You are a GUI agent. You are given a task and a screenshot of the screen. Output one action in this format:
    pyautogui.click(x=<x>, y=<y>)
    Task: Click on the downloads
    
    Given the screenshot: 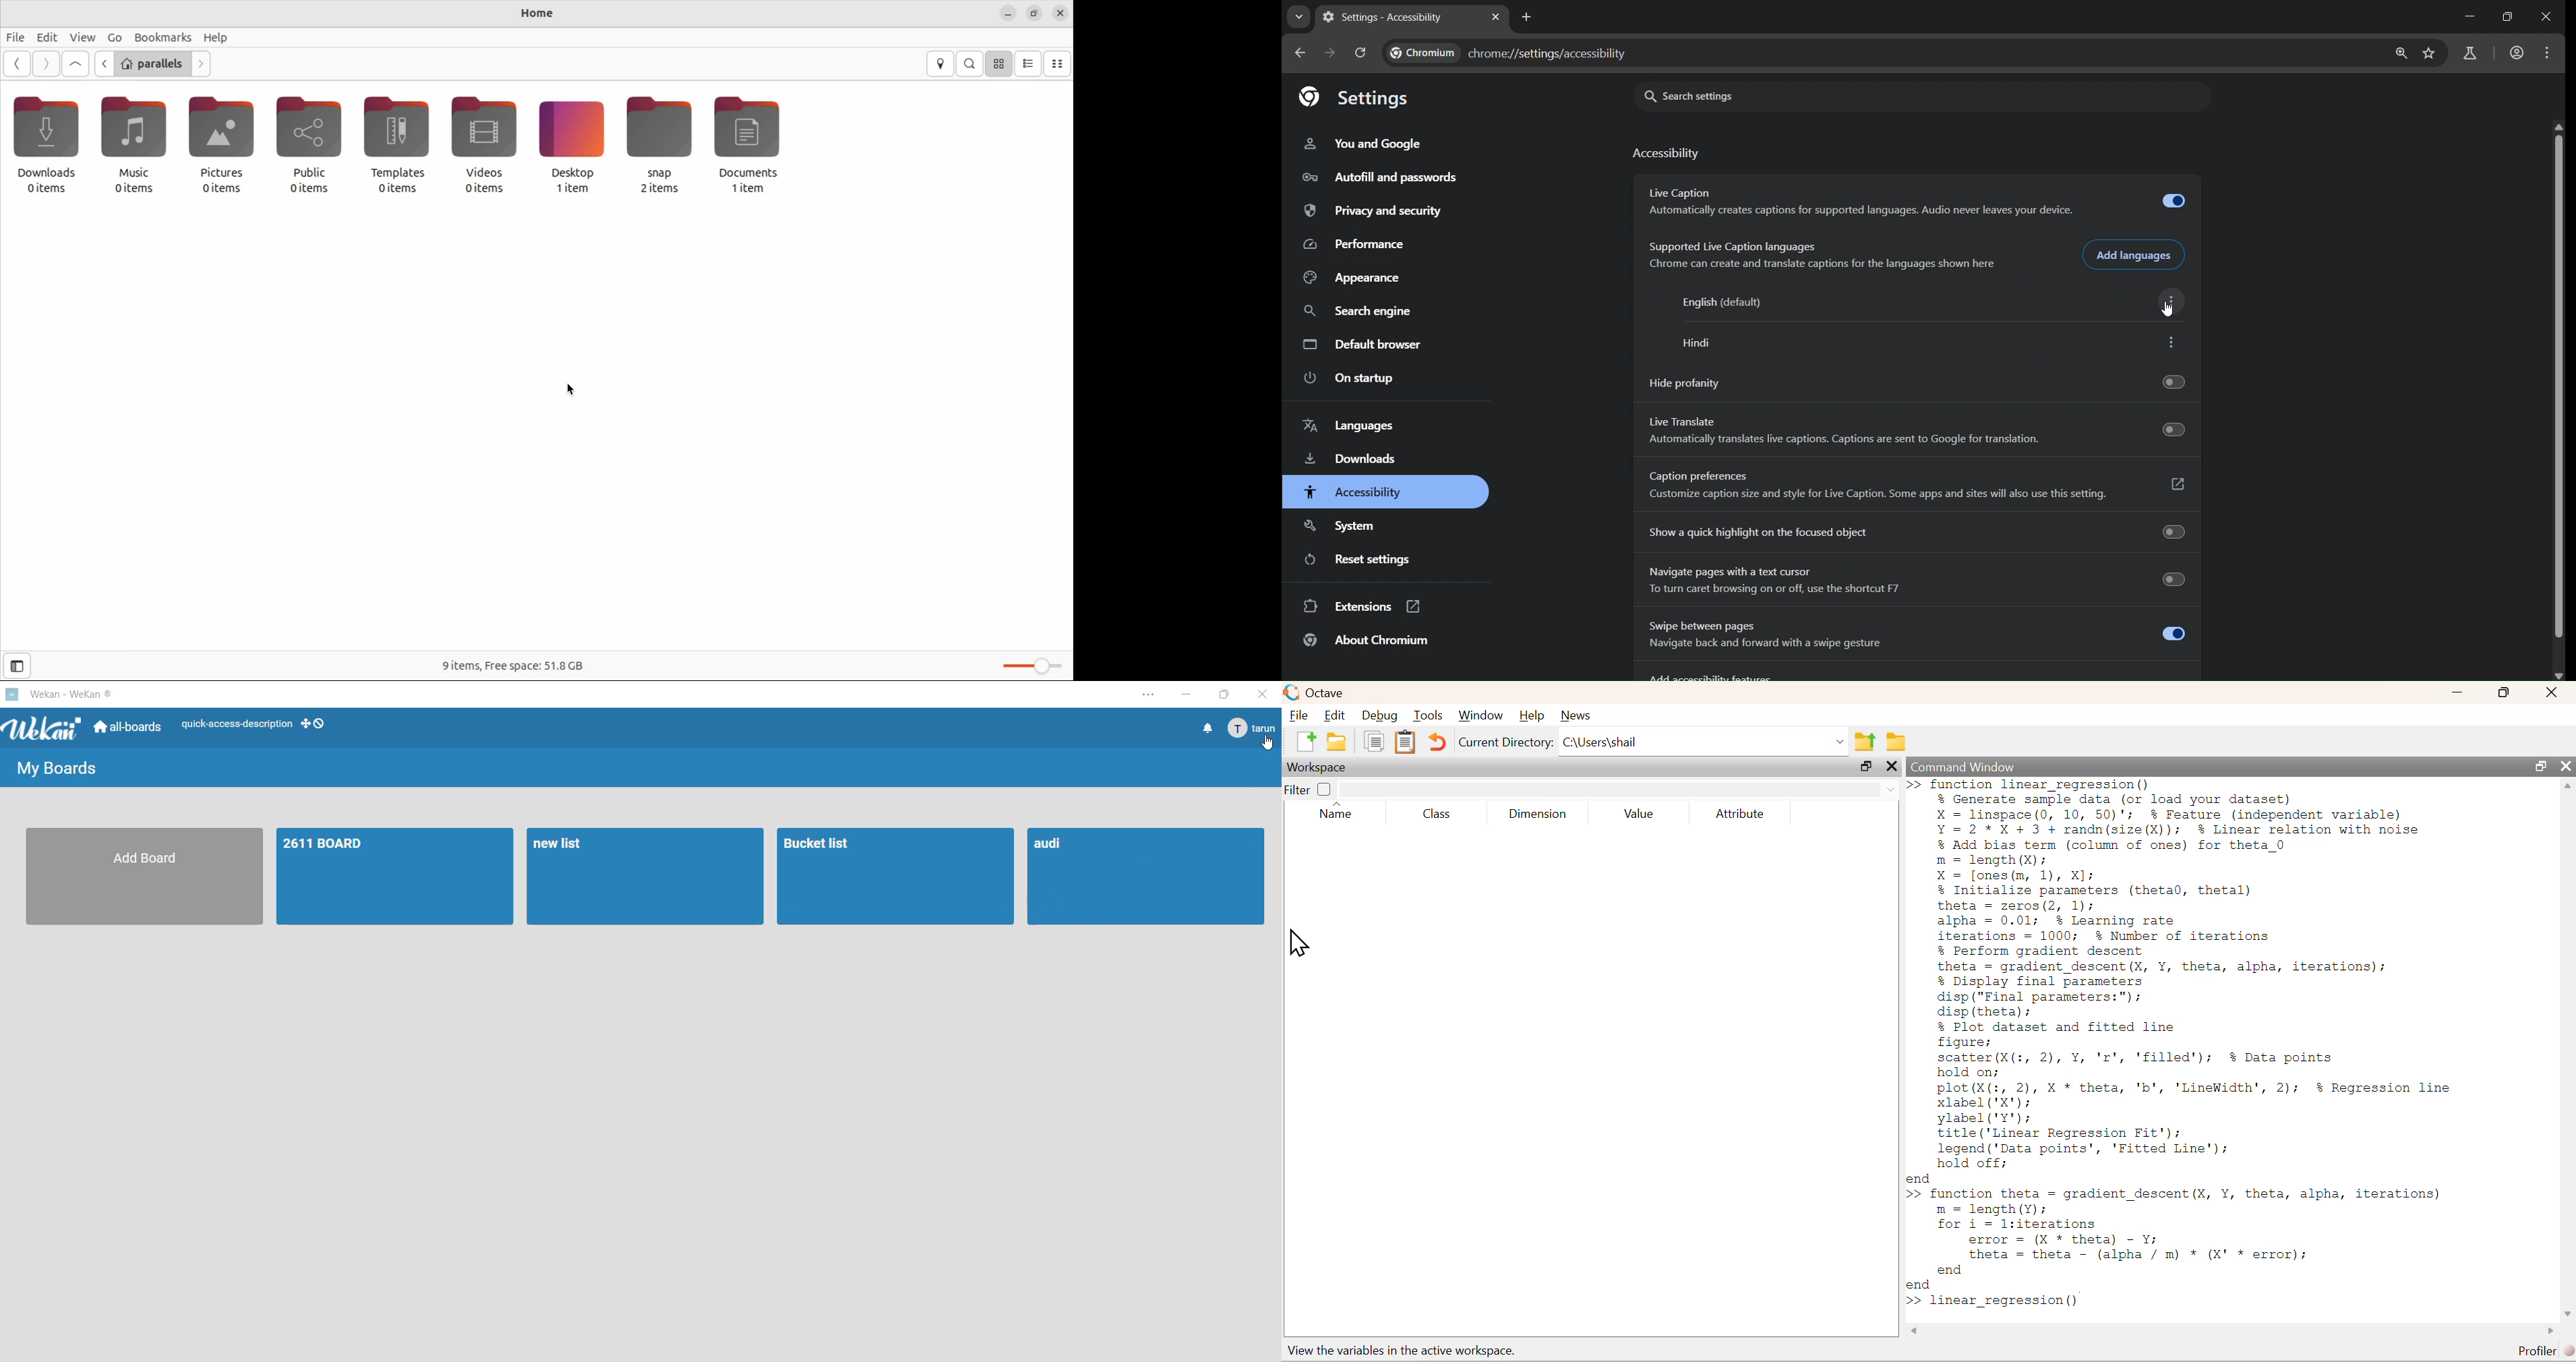 What is the action you would take?
    pyautogui.click(x=1351, y=458)
    